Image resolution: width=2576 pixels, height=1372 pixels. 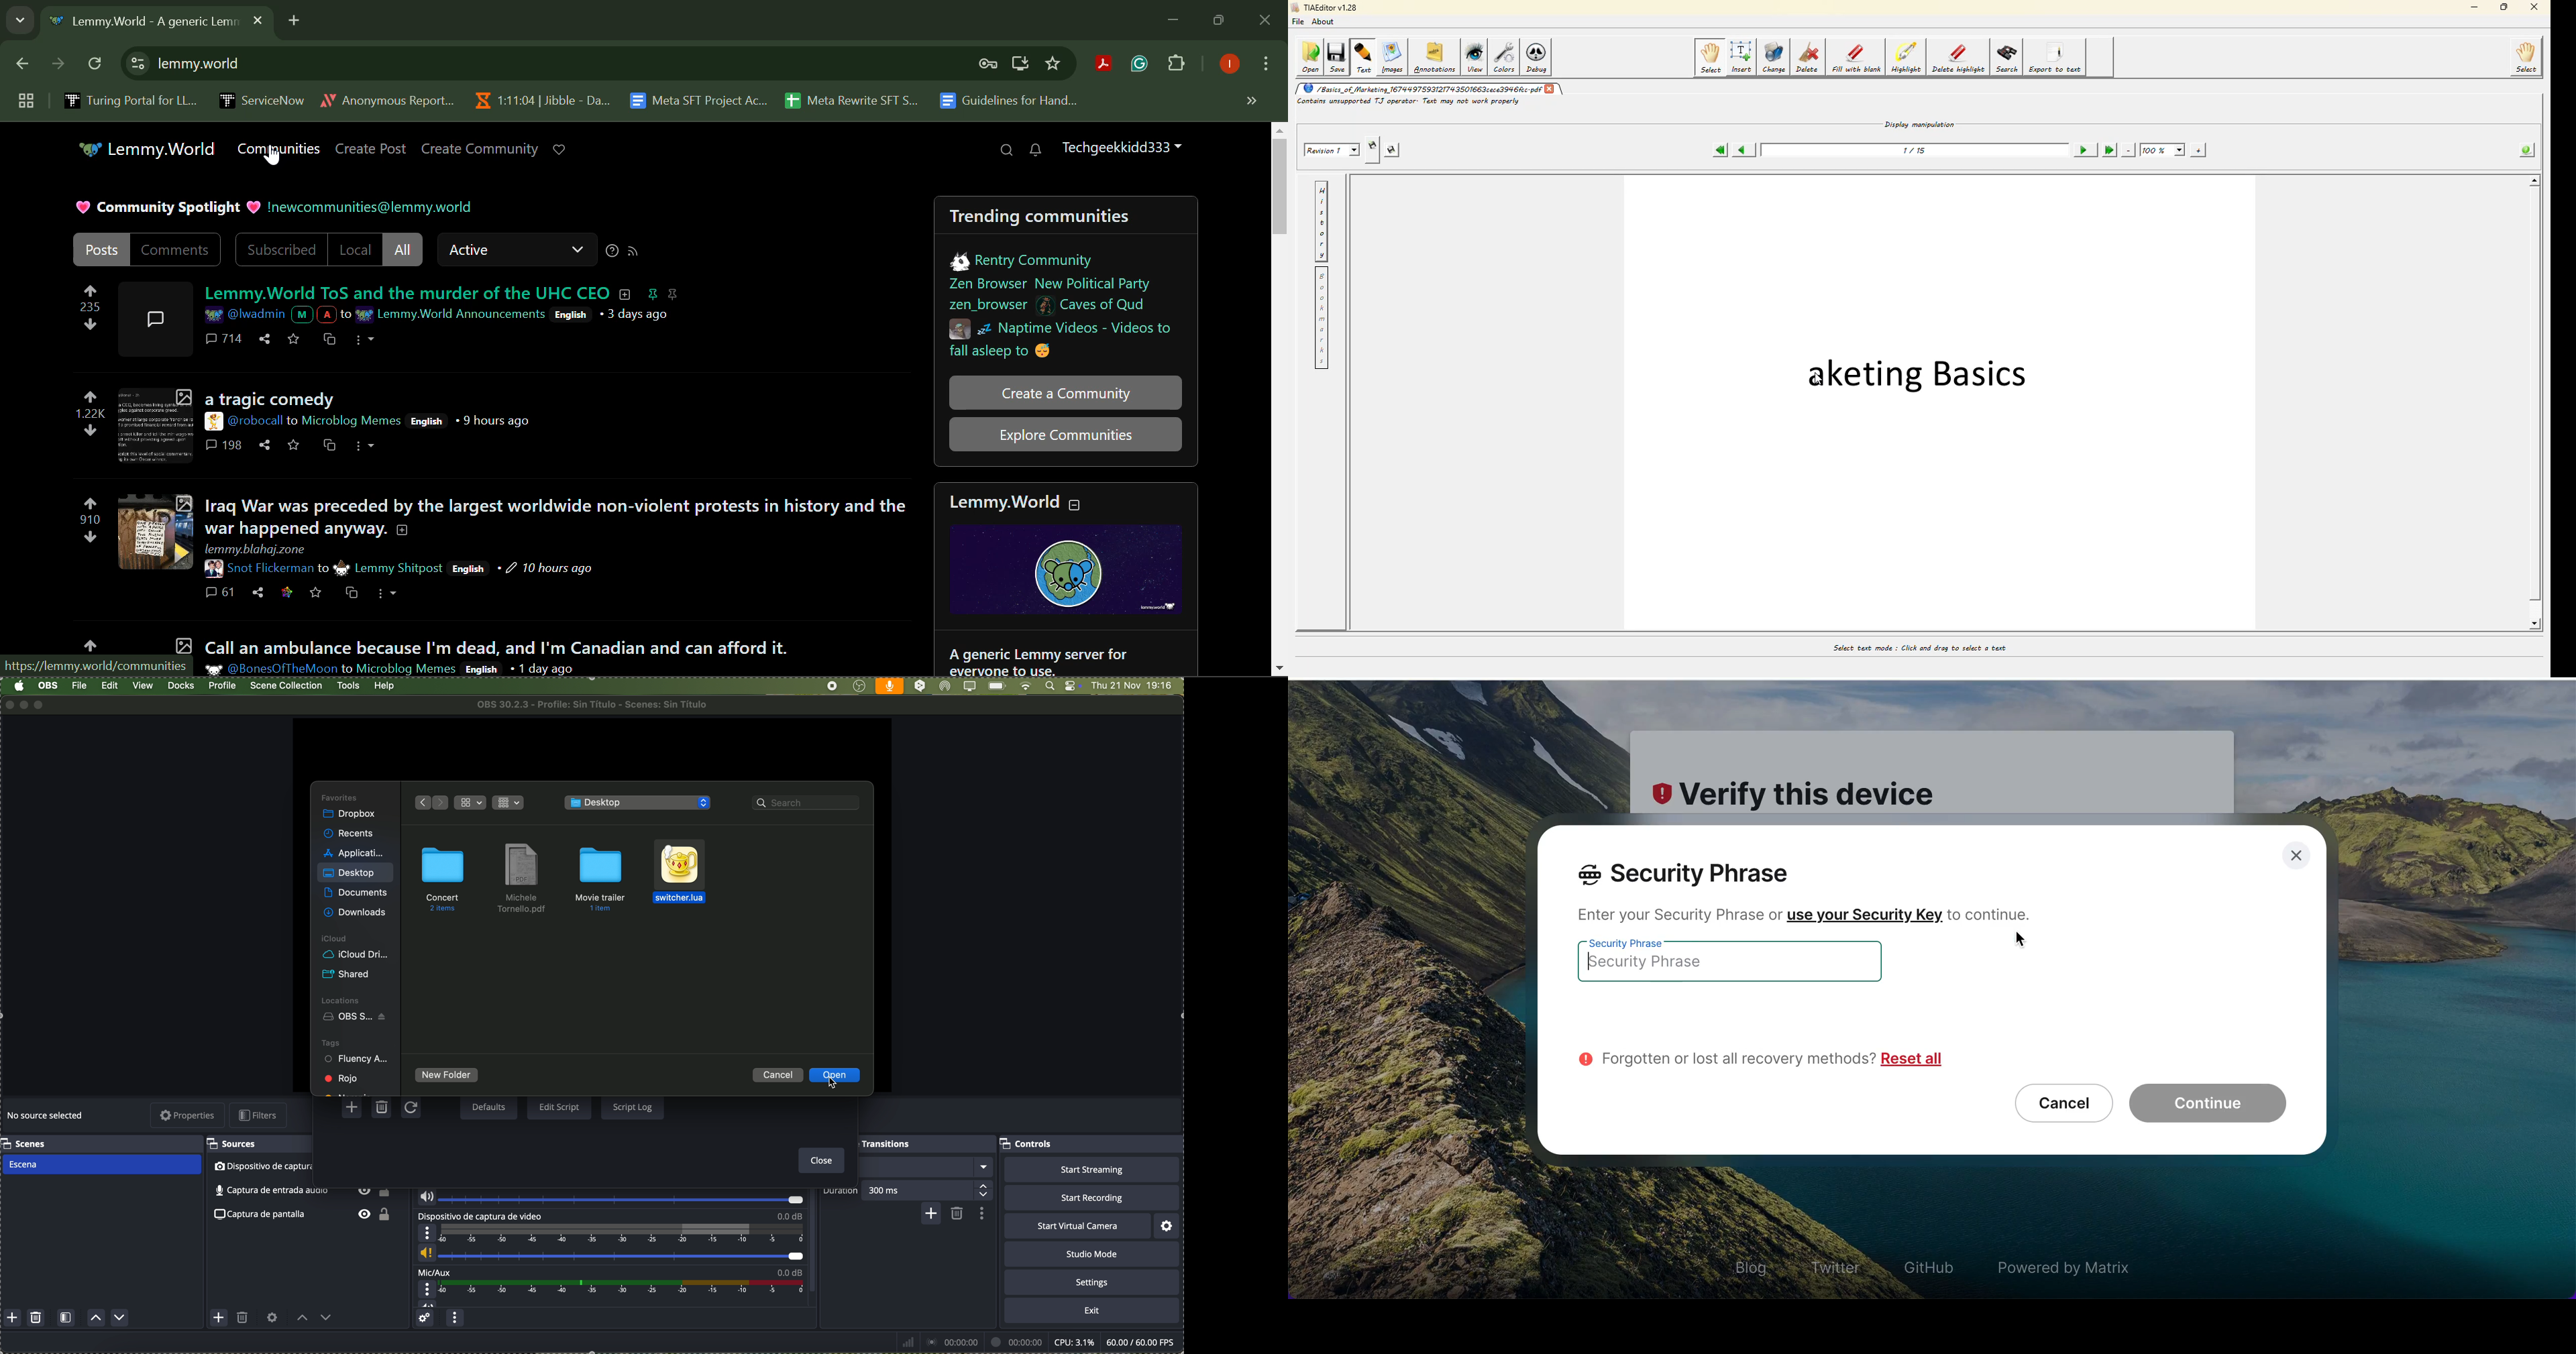 I want to click on open, so click(x=1310, y=57).